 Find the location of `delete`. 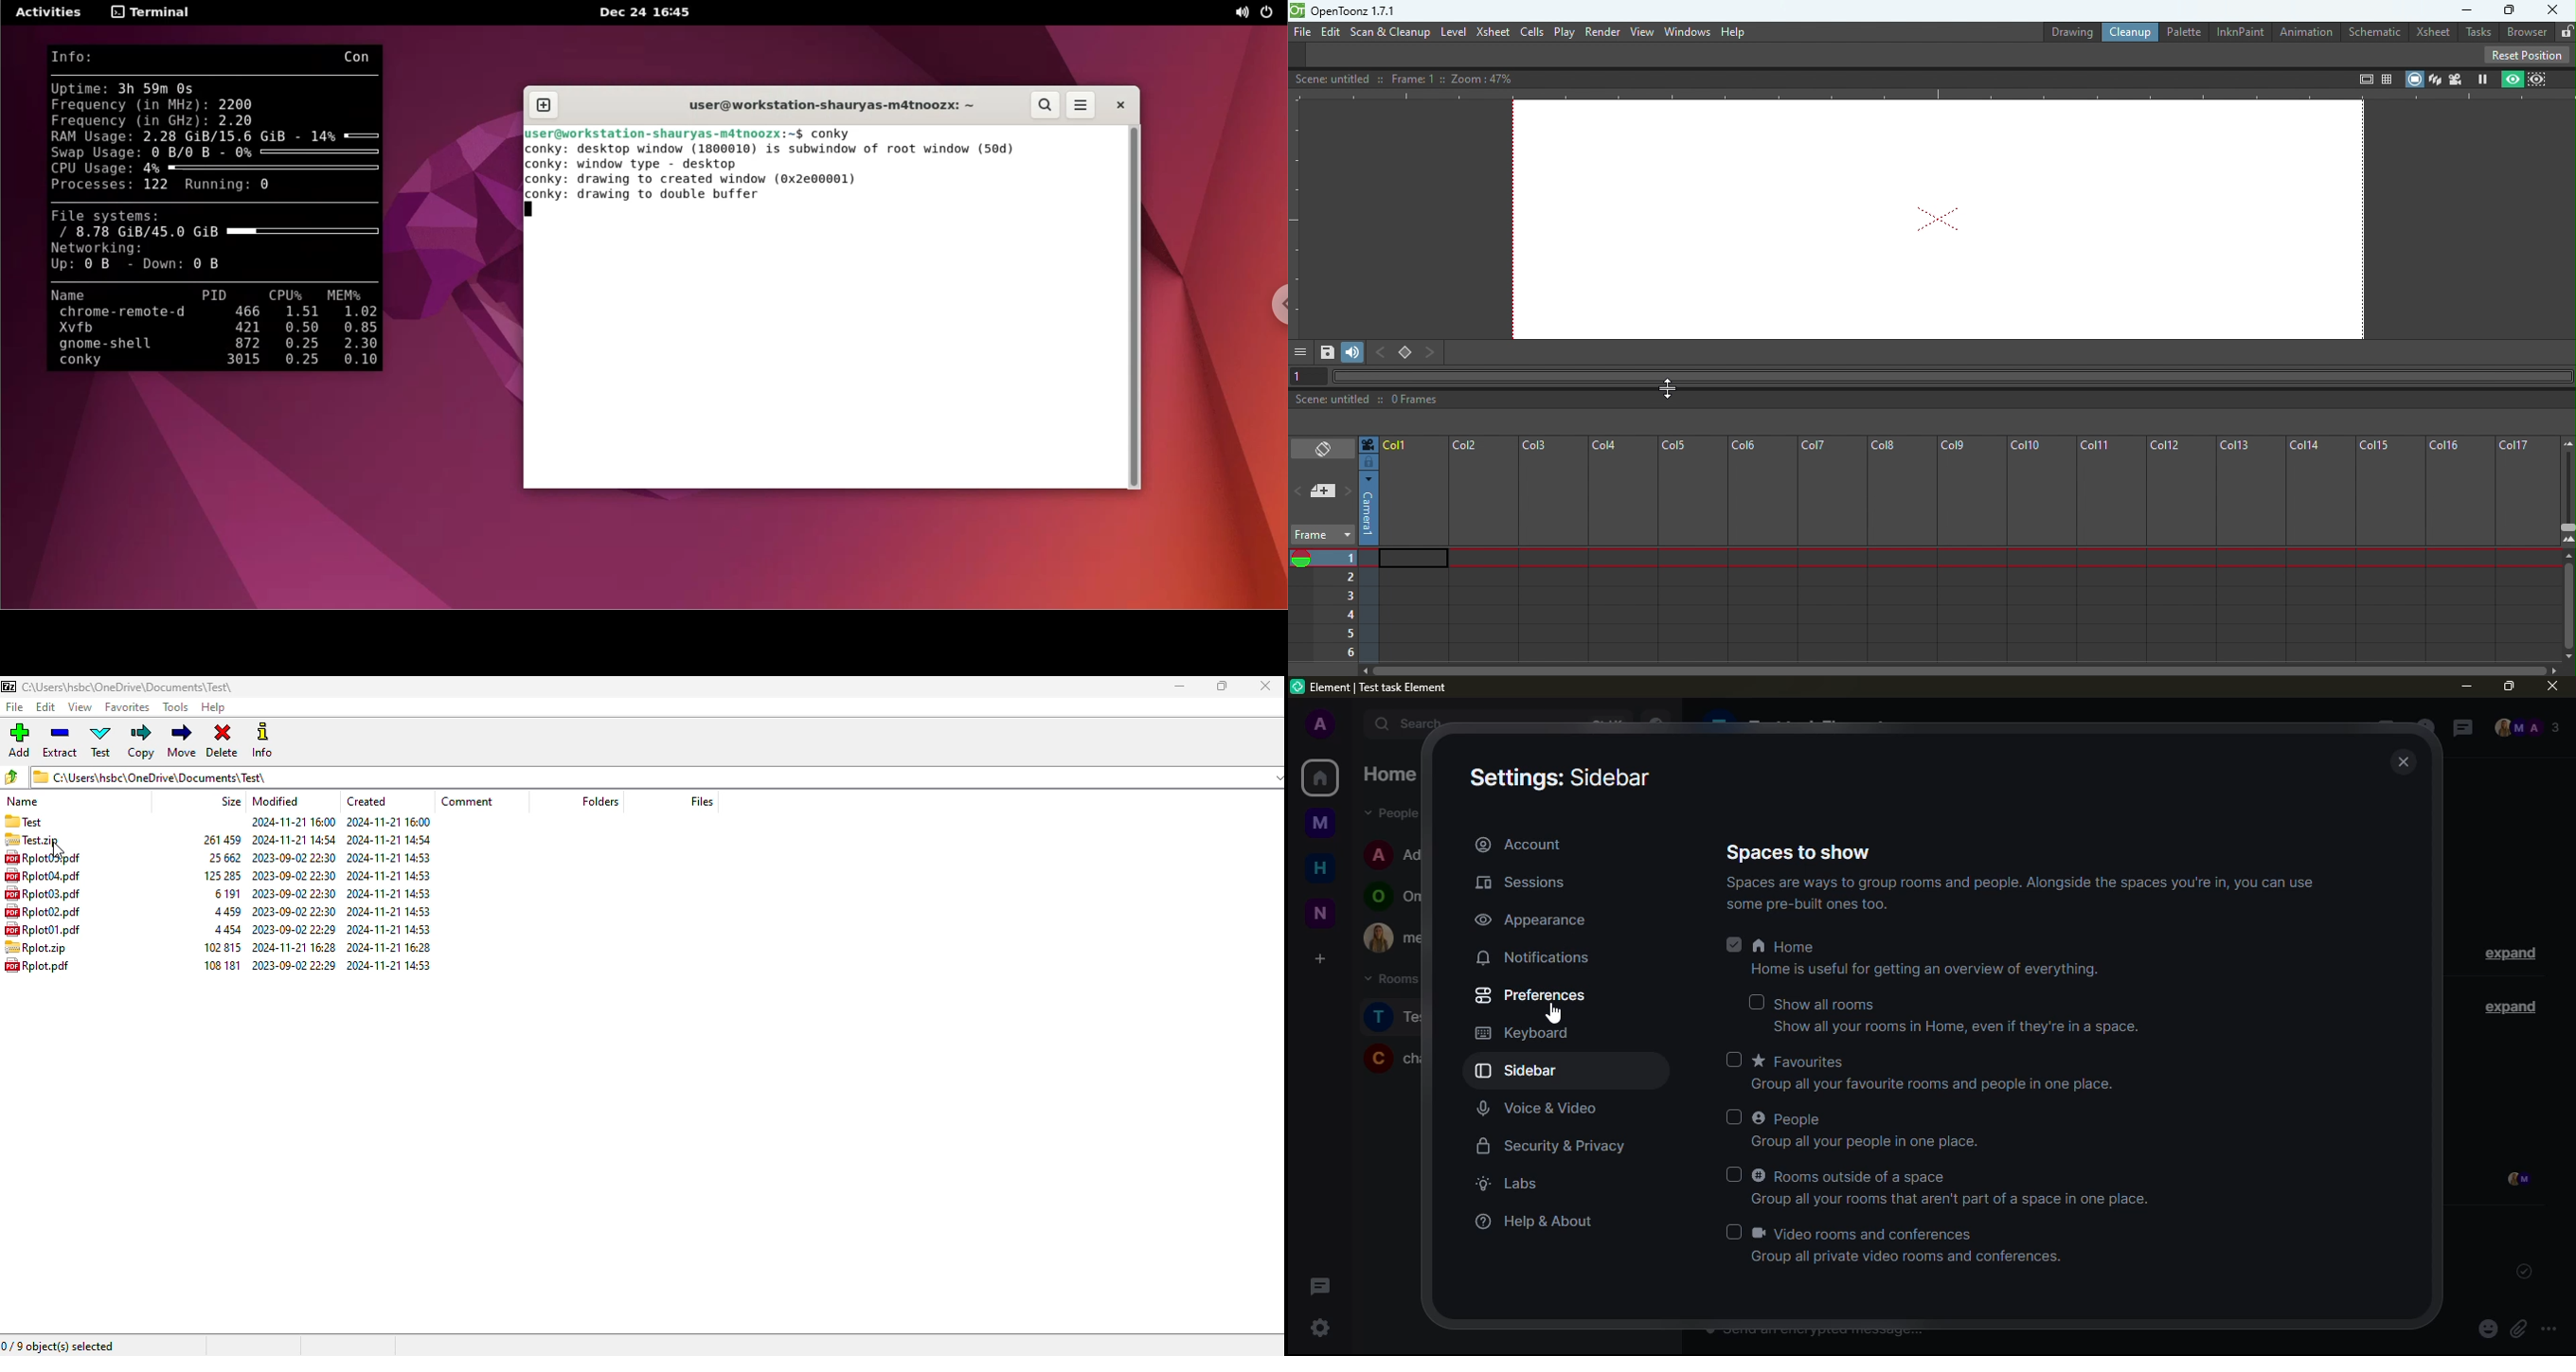

delete is located at coordinates (223, 741).